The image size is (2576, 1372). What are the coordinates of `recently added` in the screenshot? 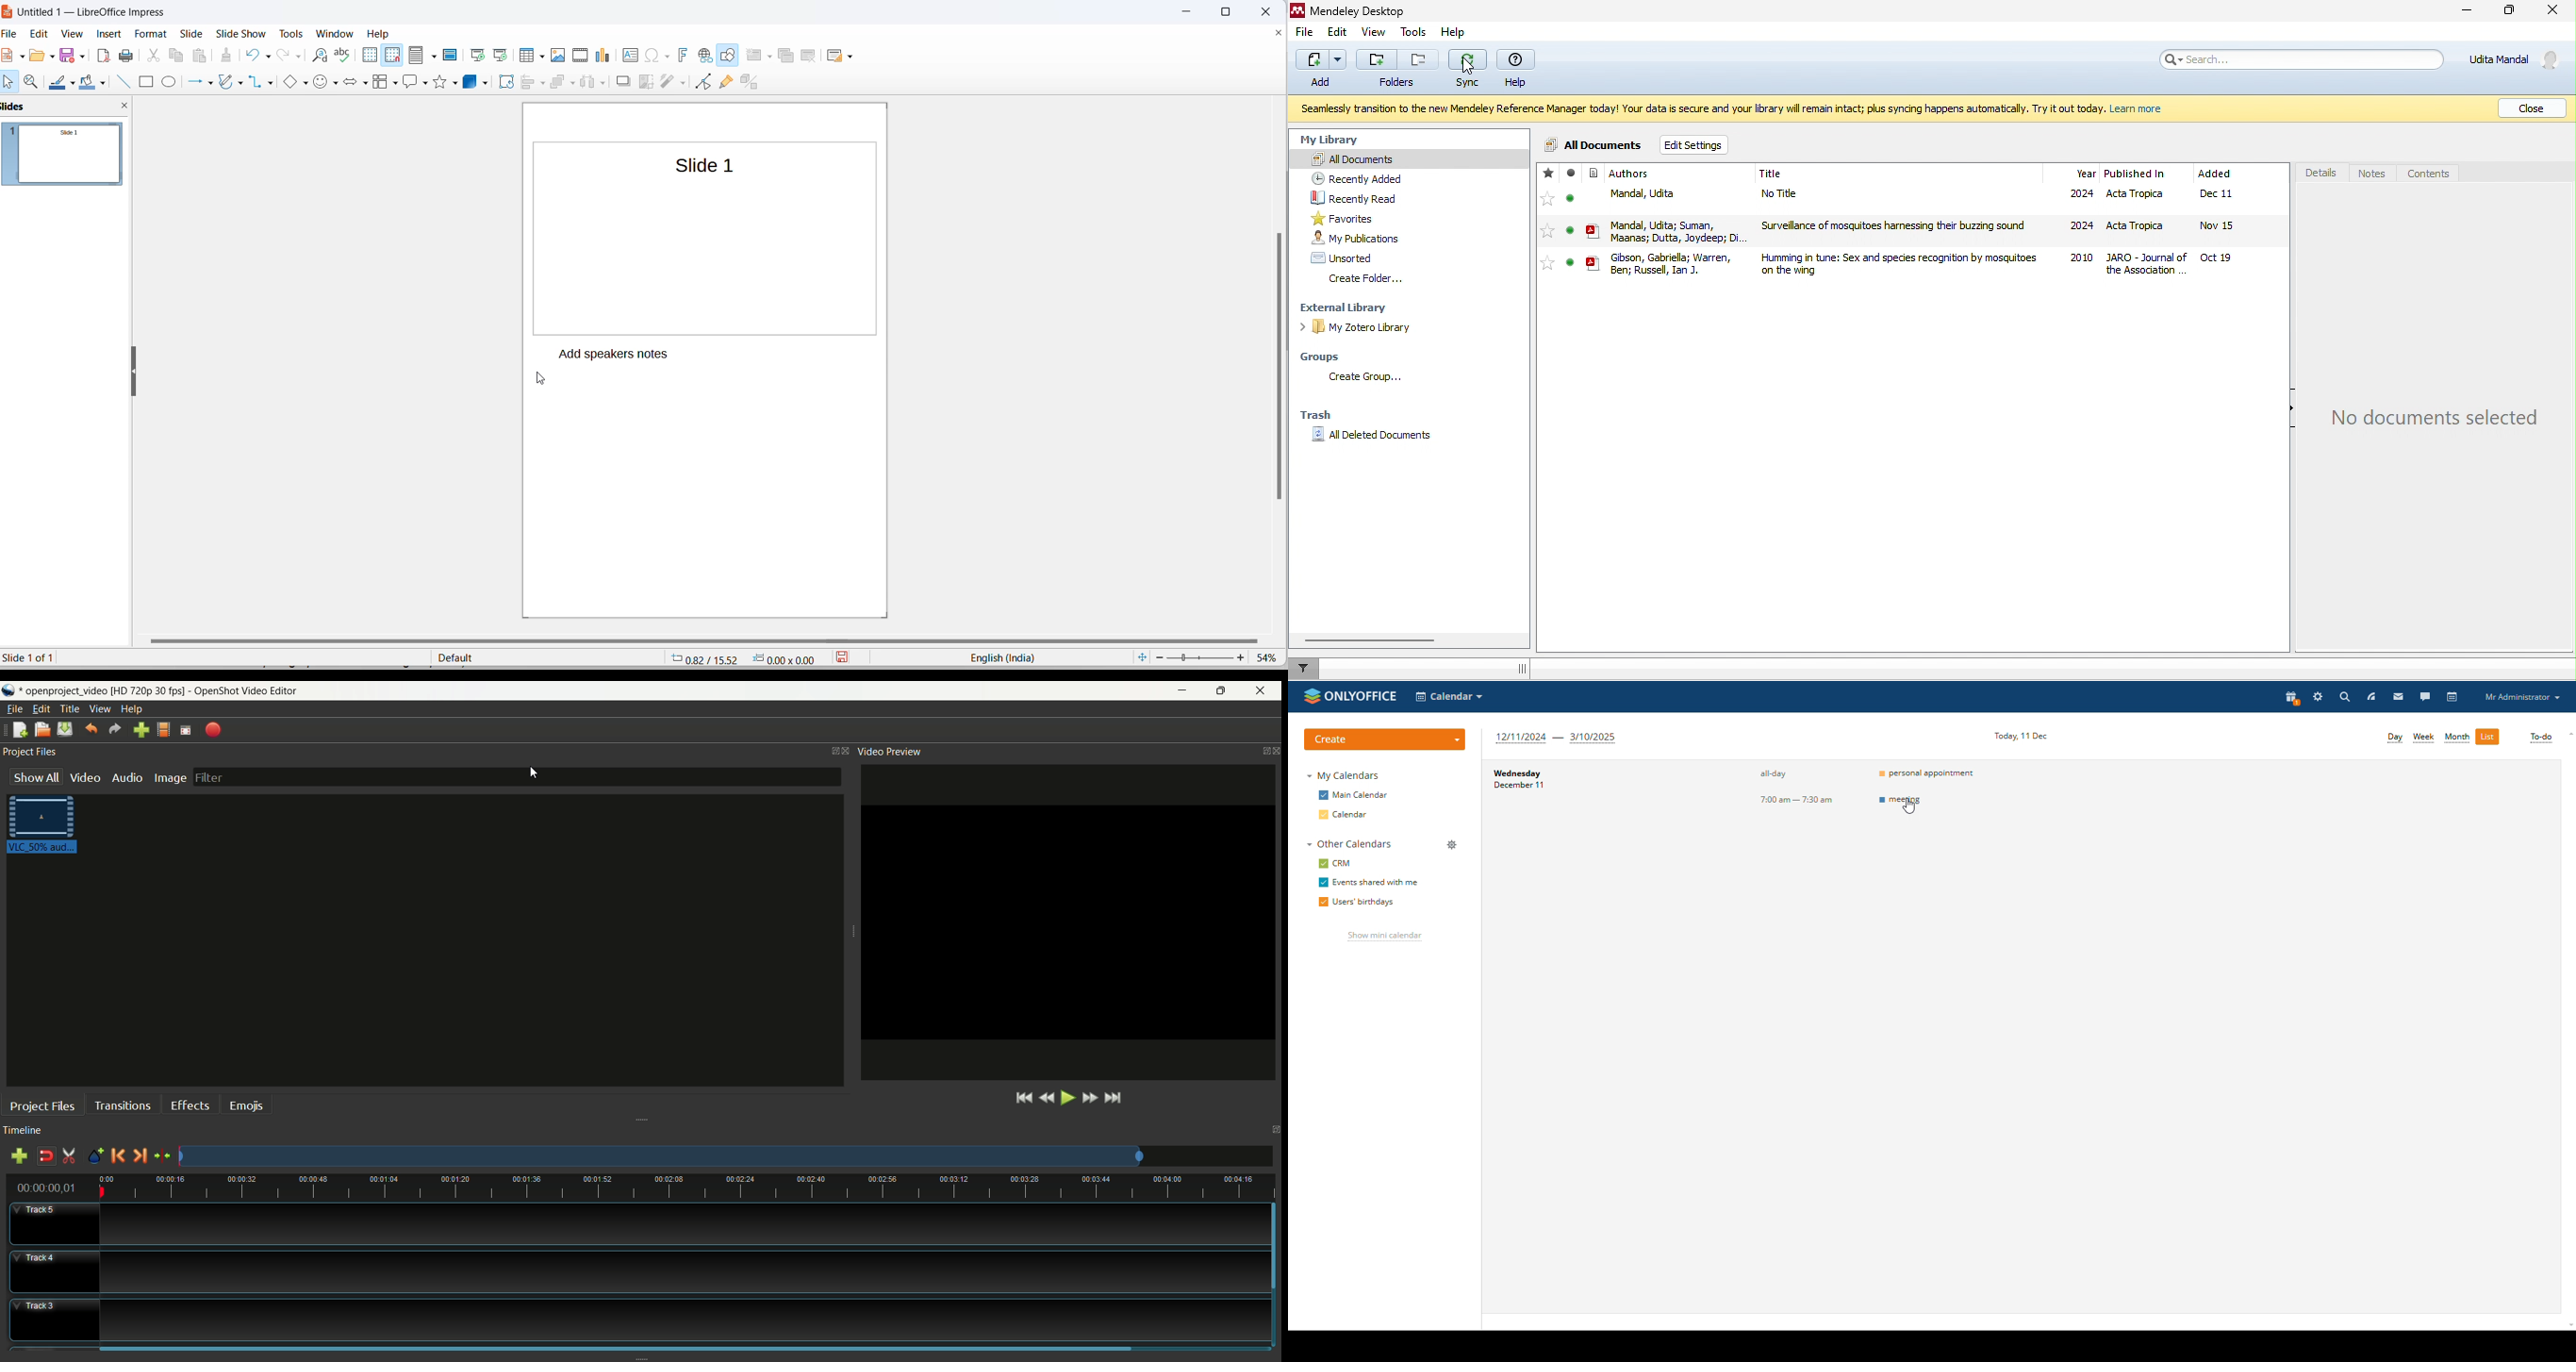 It's located at (1357, 177).